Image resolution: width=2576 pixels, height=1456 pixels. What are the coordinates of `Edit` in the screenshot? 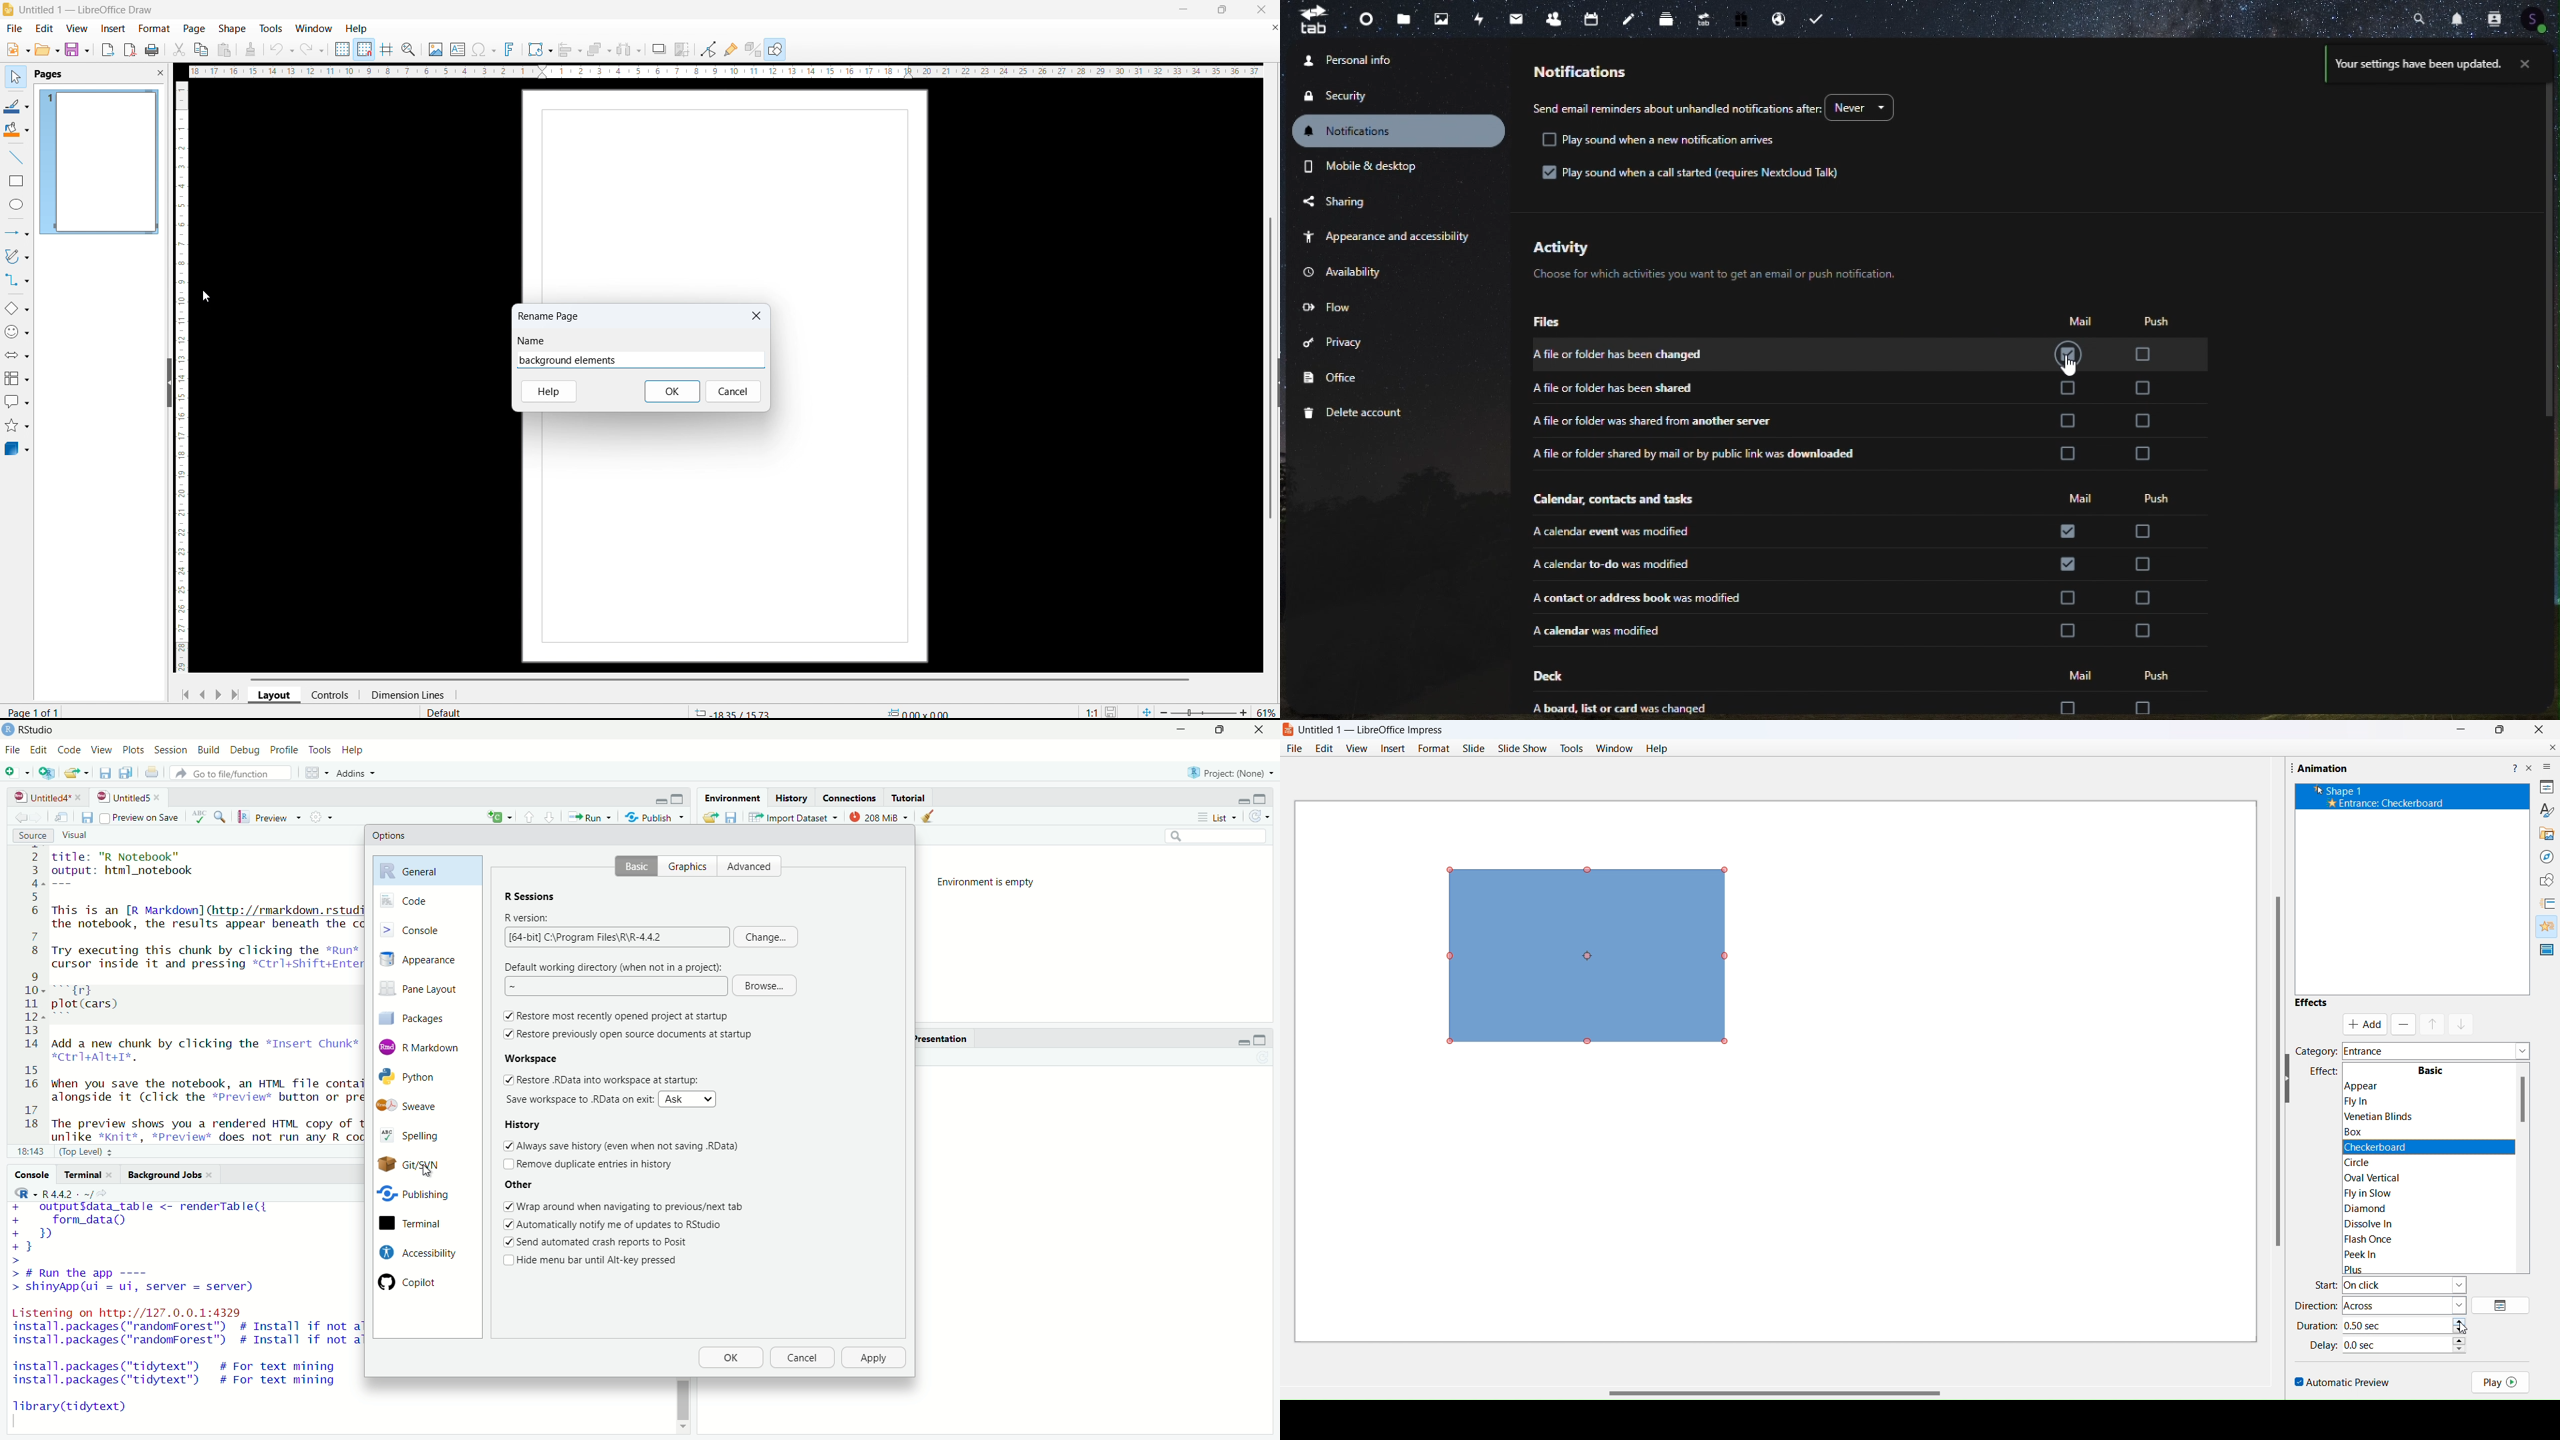 It's located at (39, 751).